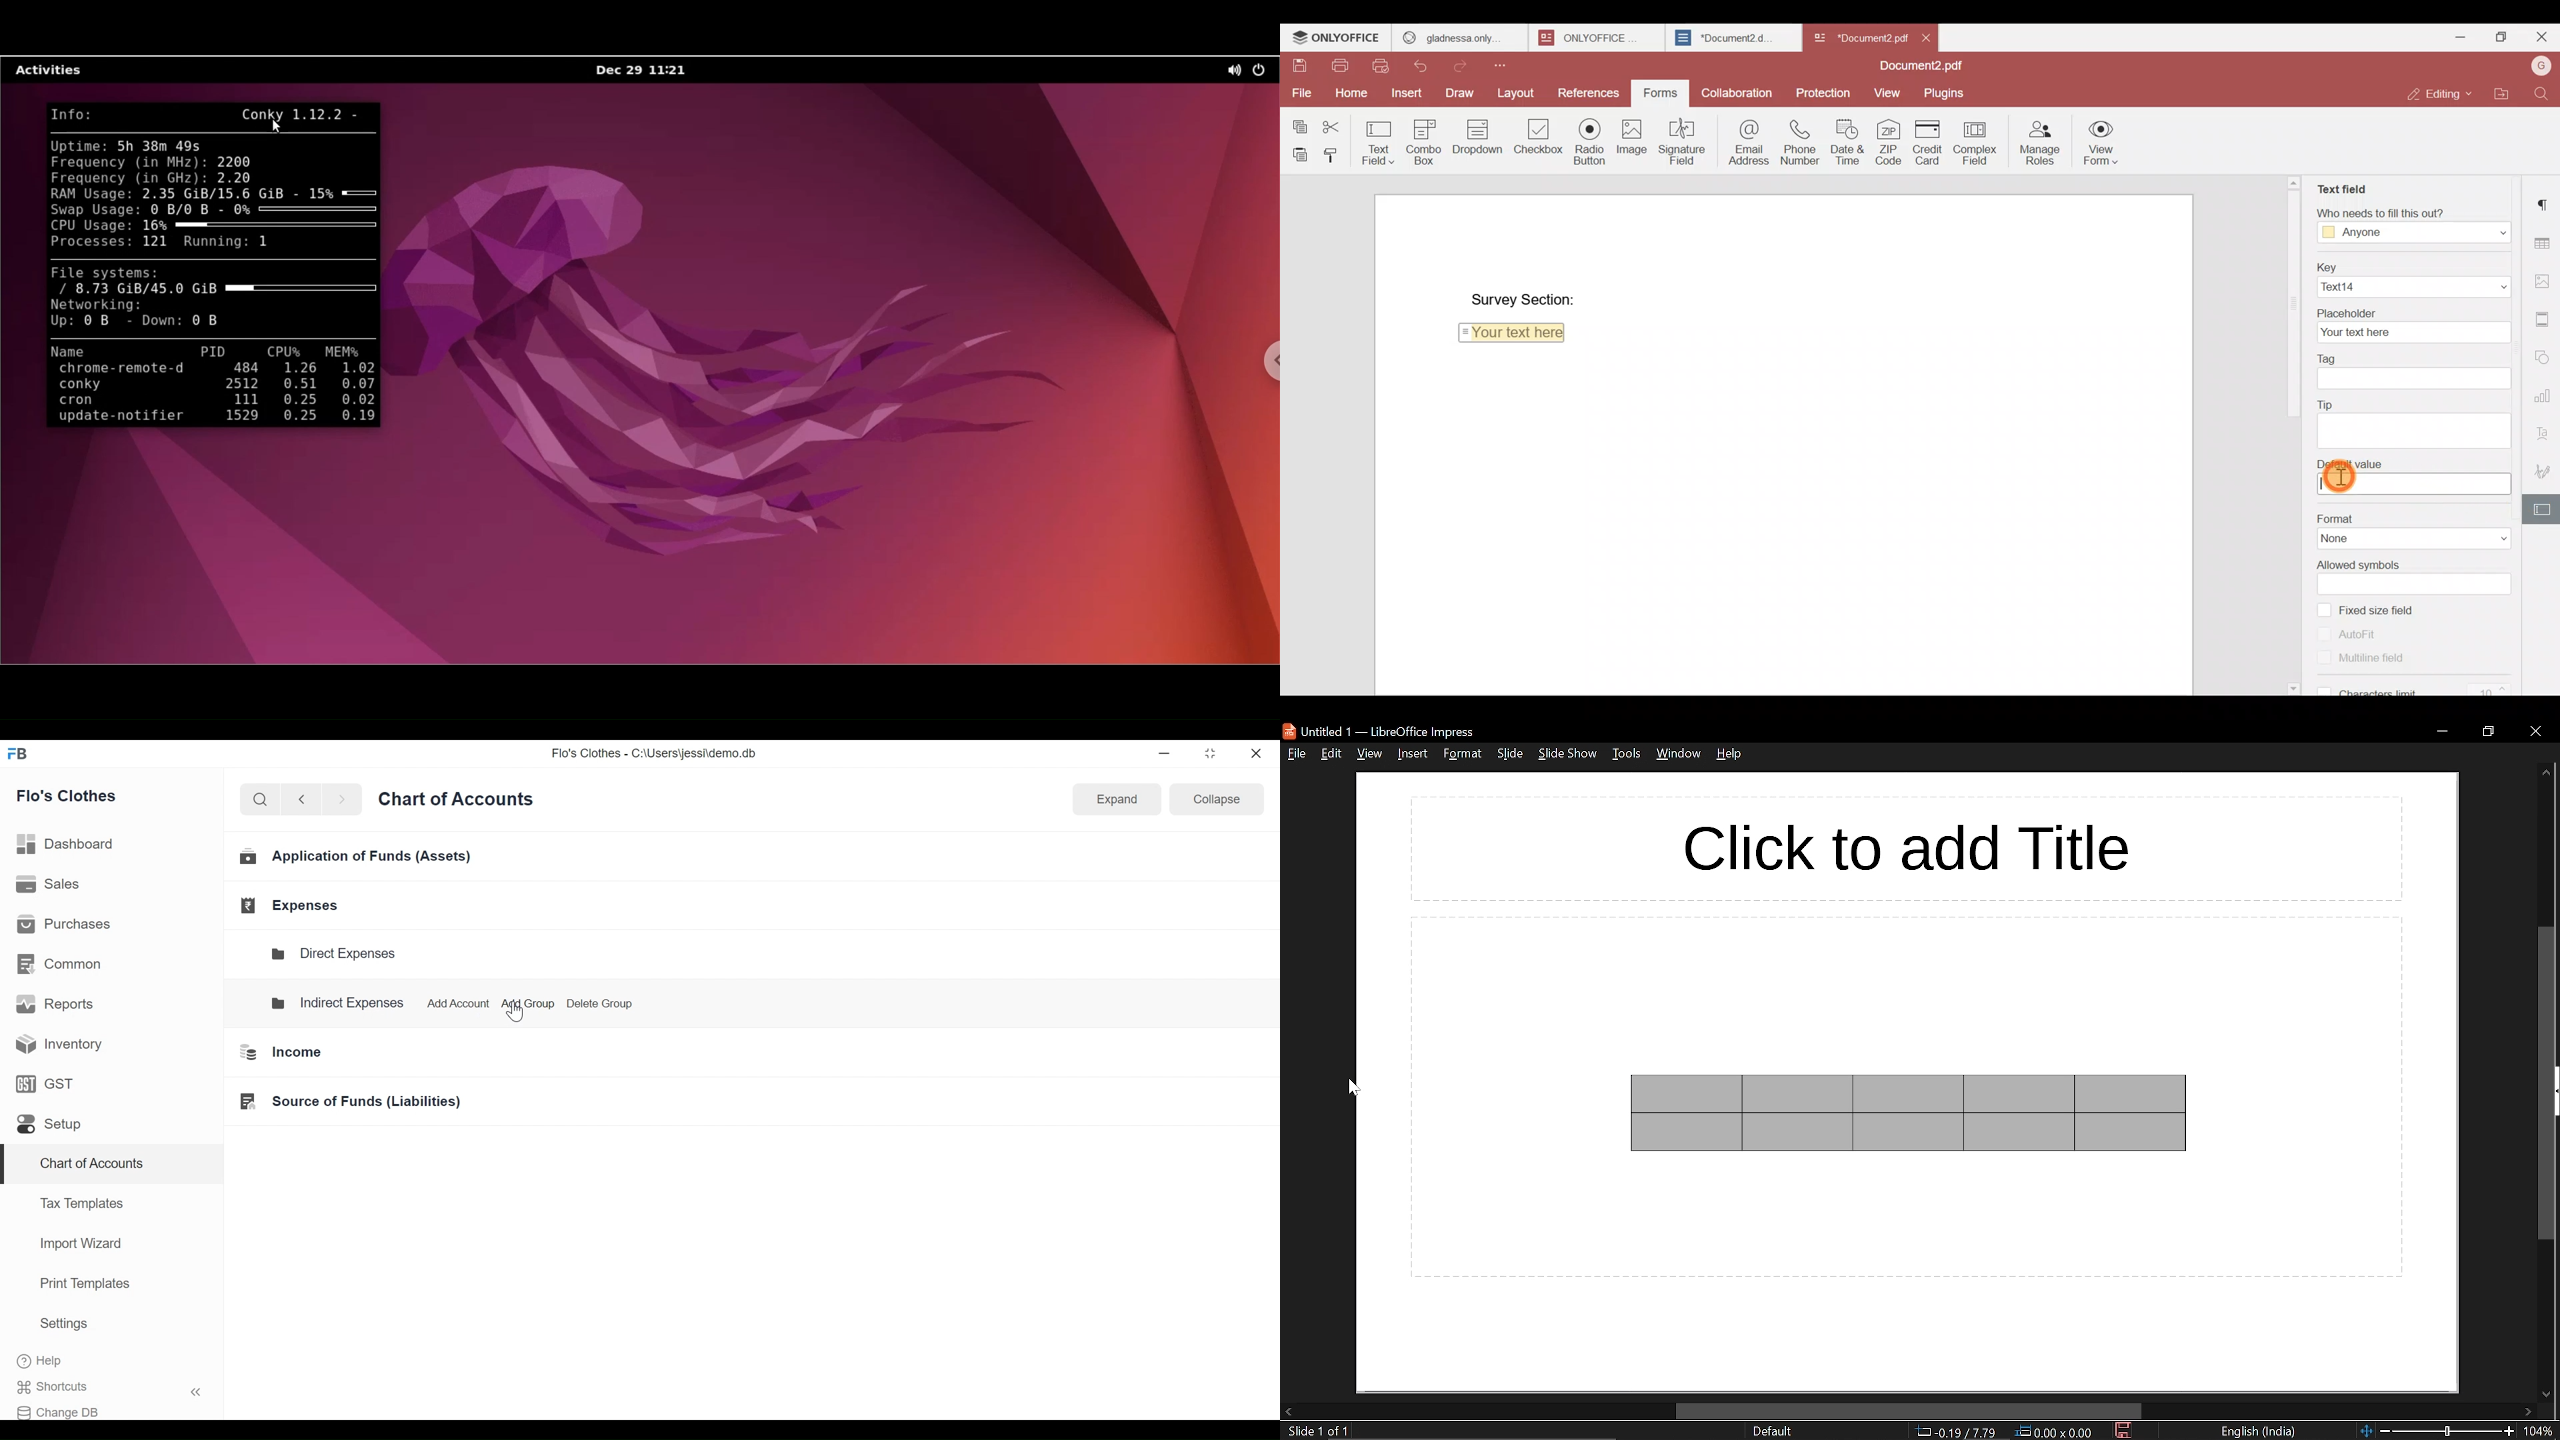 The image size is (2576, 1456). Describe the element at coordinates (55, 1043) in the screenshot. I see `Inventory` at that location.